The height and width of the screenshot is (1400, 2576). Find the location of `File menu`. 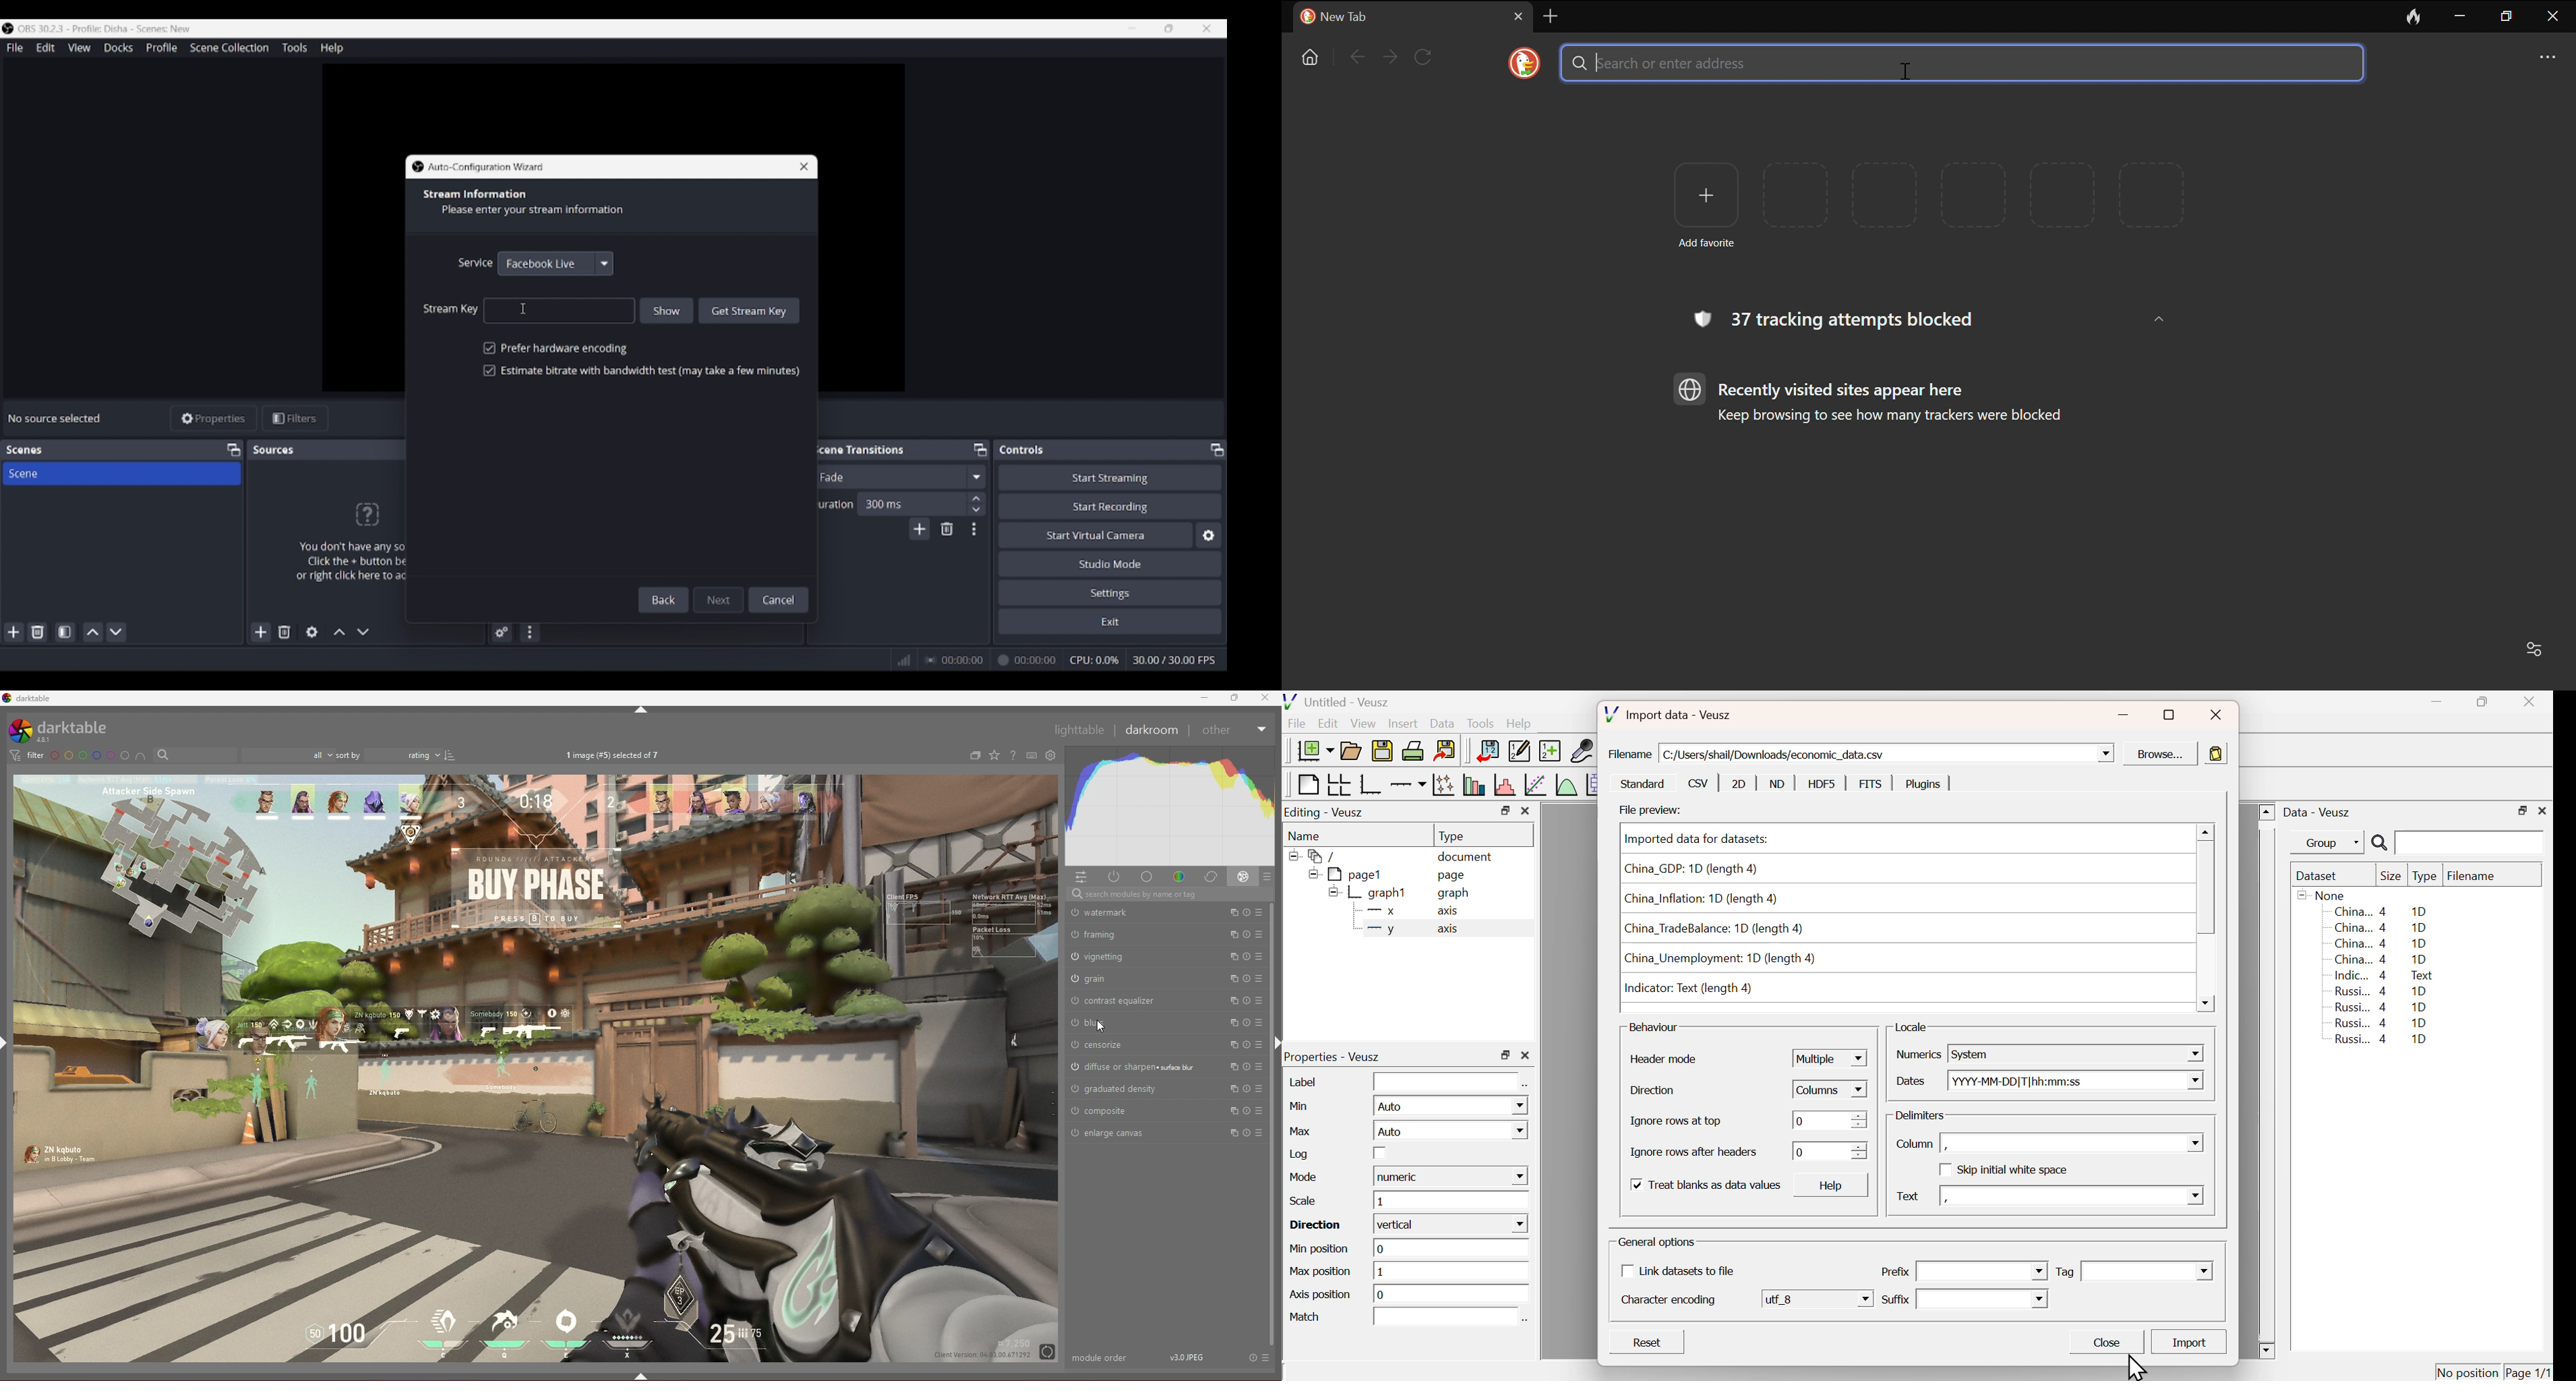

File menu is located at coordinates (15, 47).